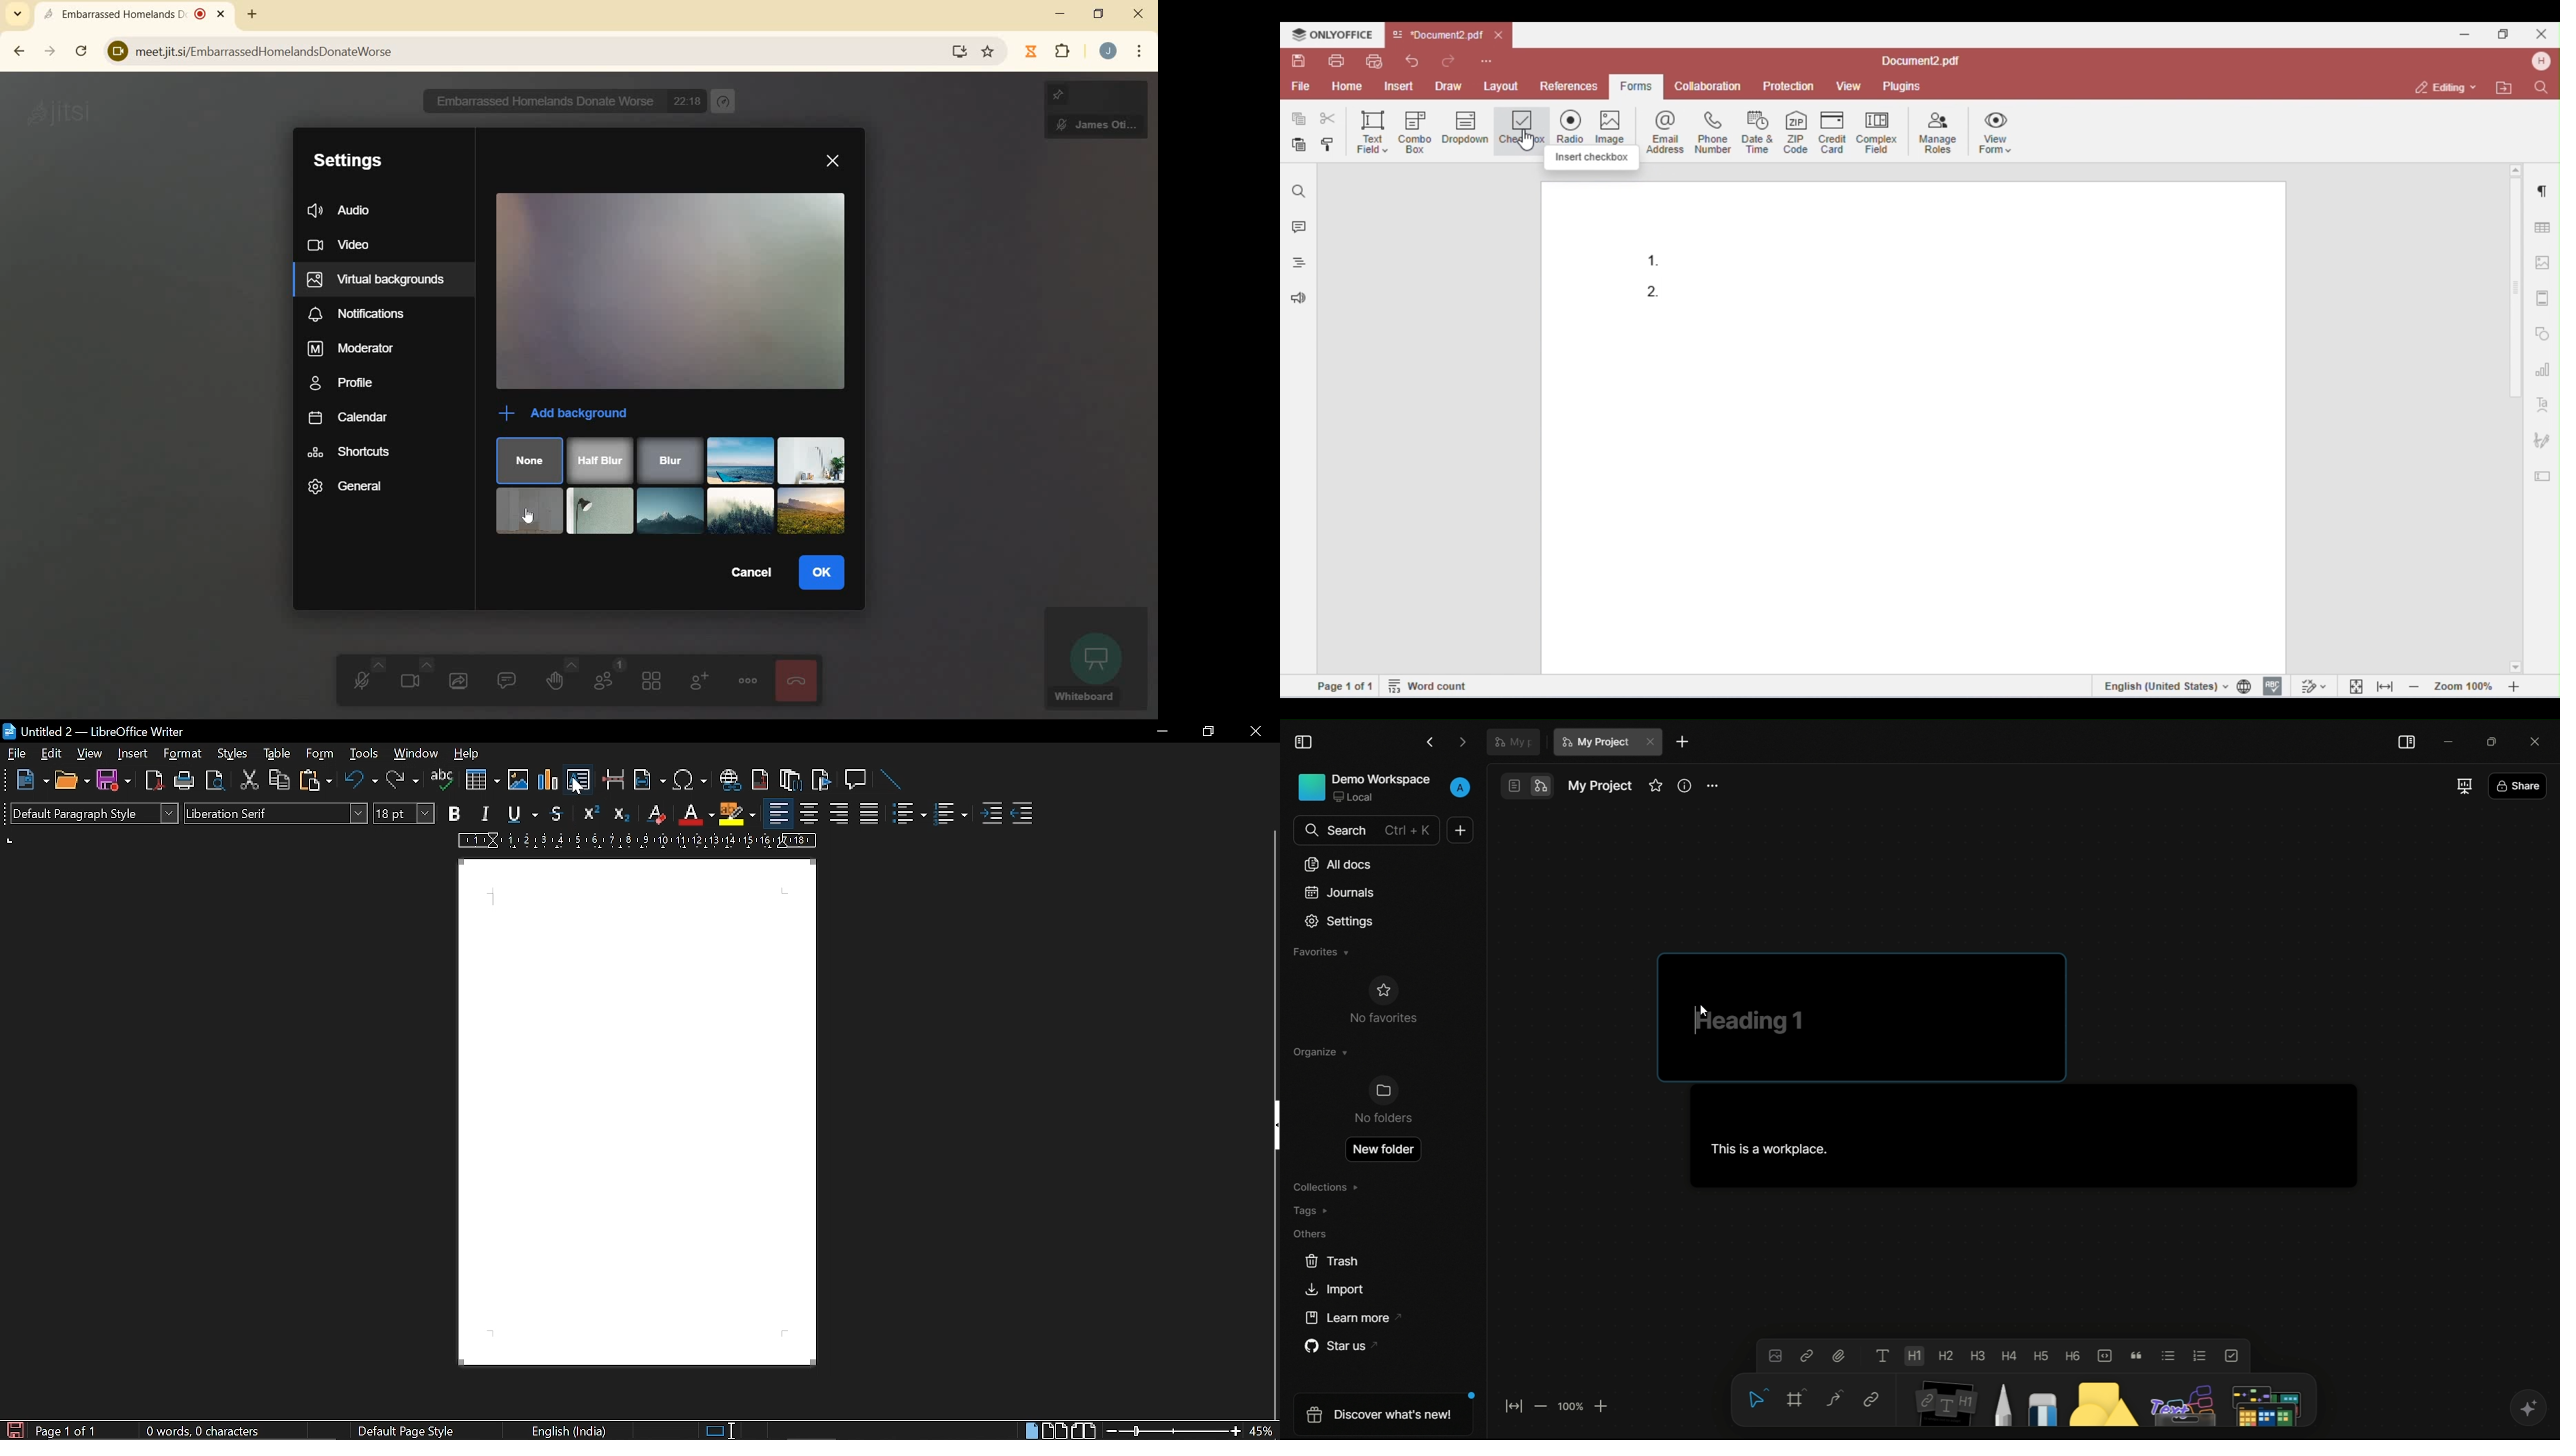  Describe the element at coordinates (822, 780) in the screenshot. I see `insert bookmark` at that location.